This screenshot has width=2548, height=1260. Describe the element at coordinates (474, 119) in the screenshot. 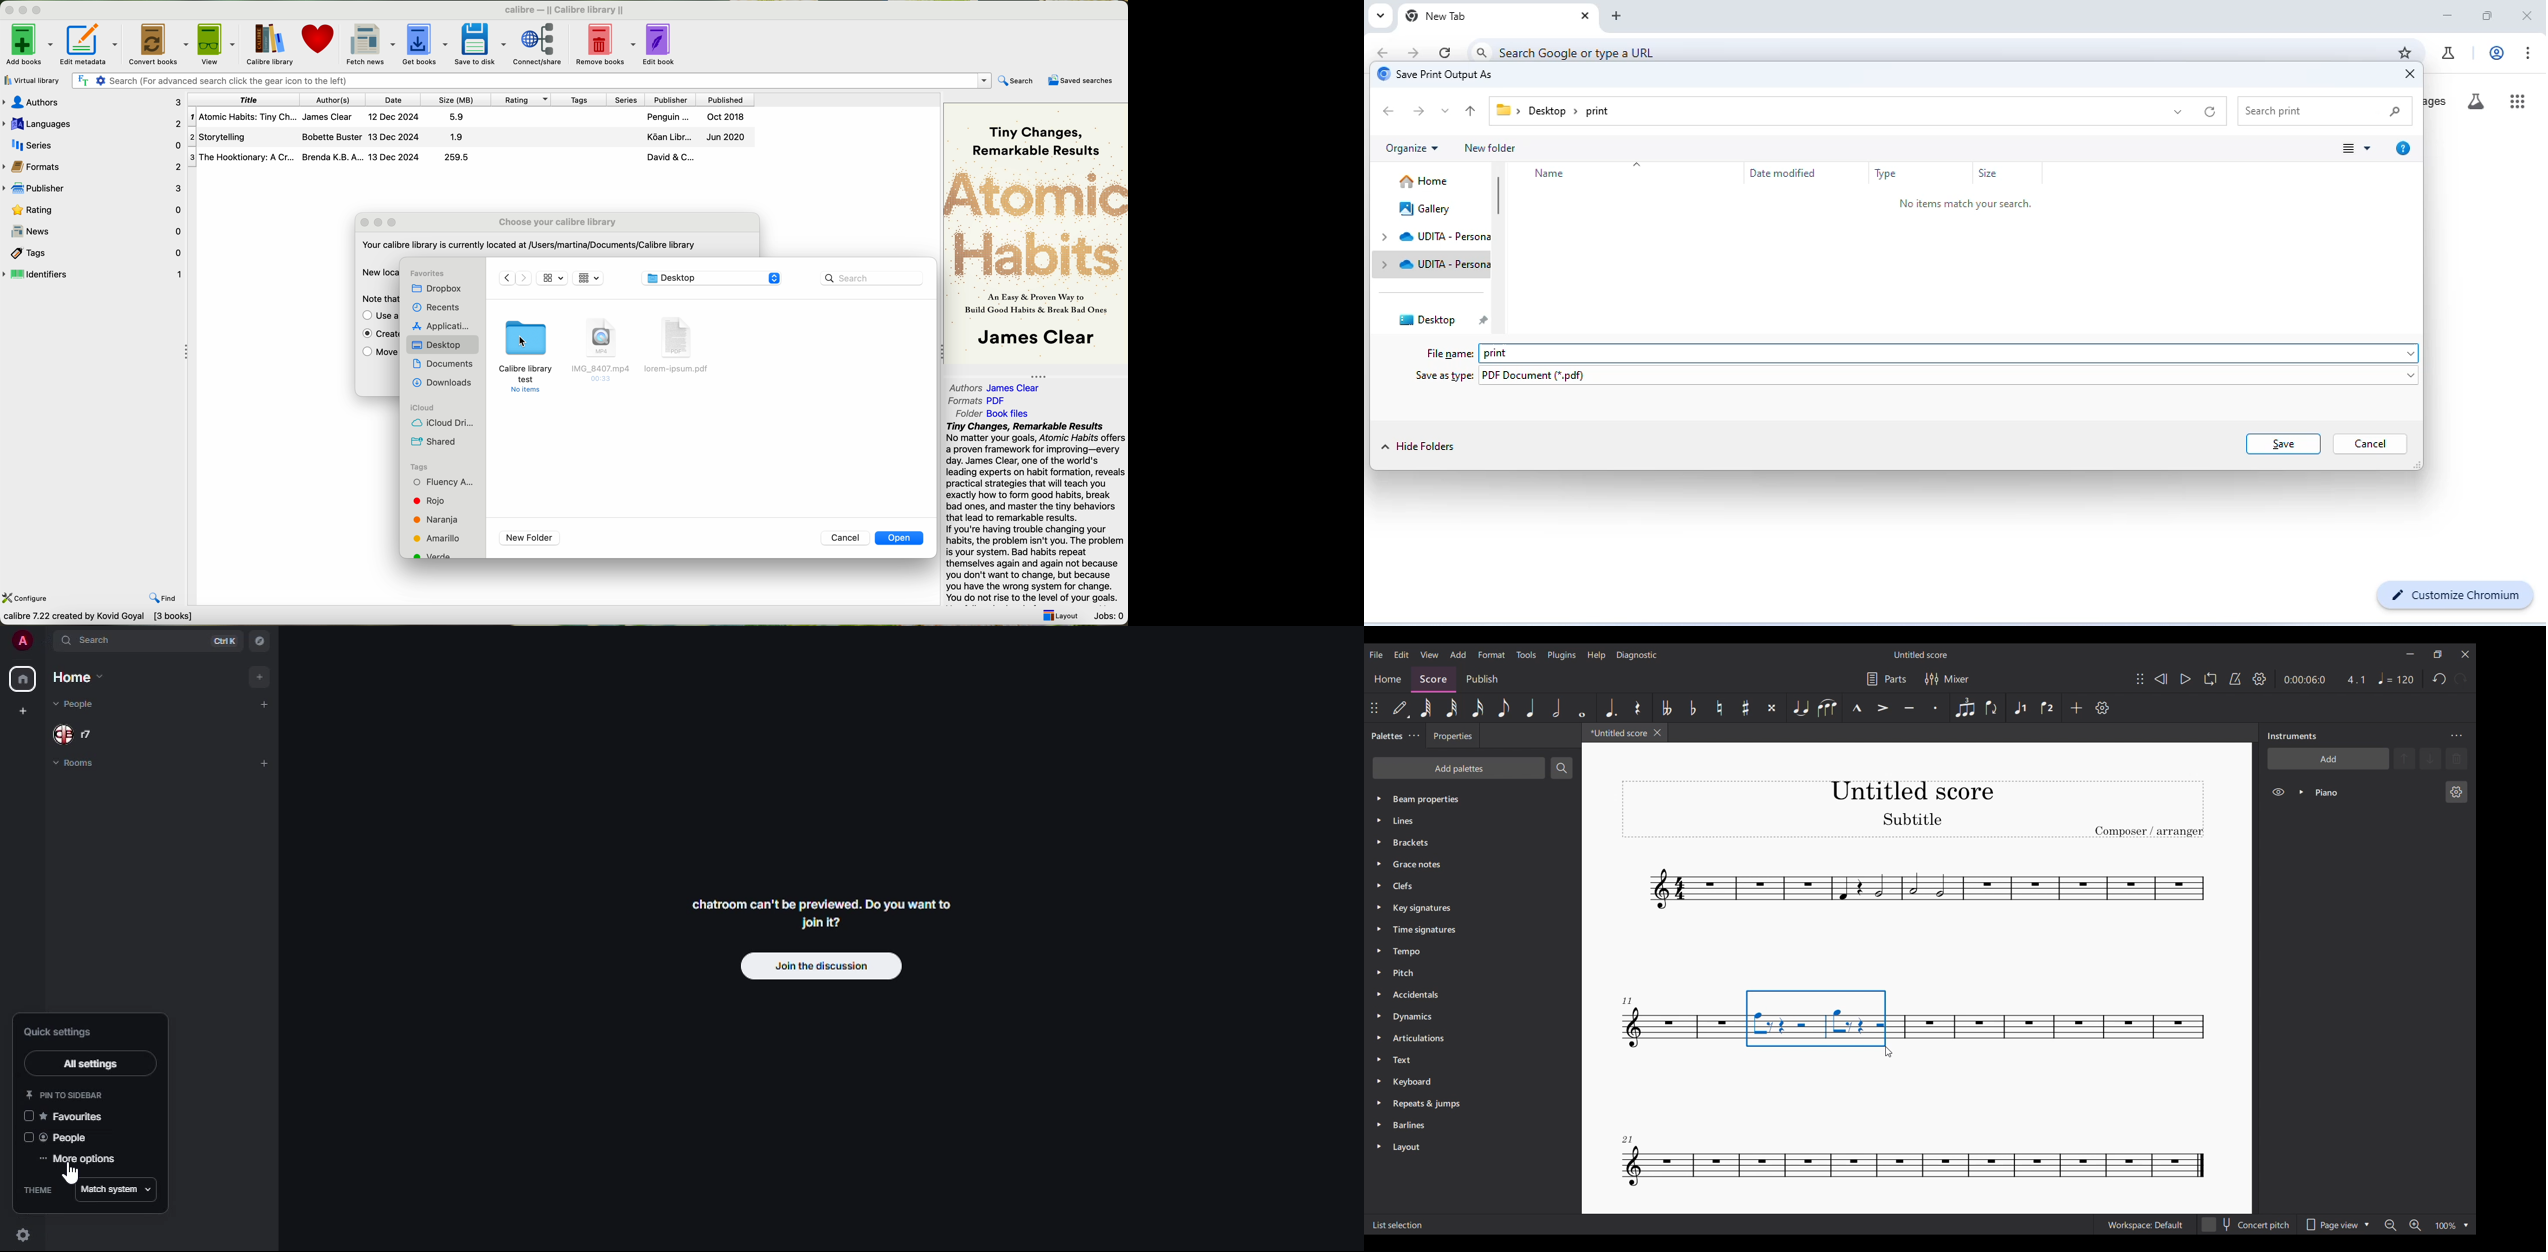

I see `First Book Atomic Habits` at that location.